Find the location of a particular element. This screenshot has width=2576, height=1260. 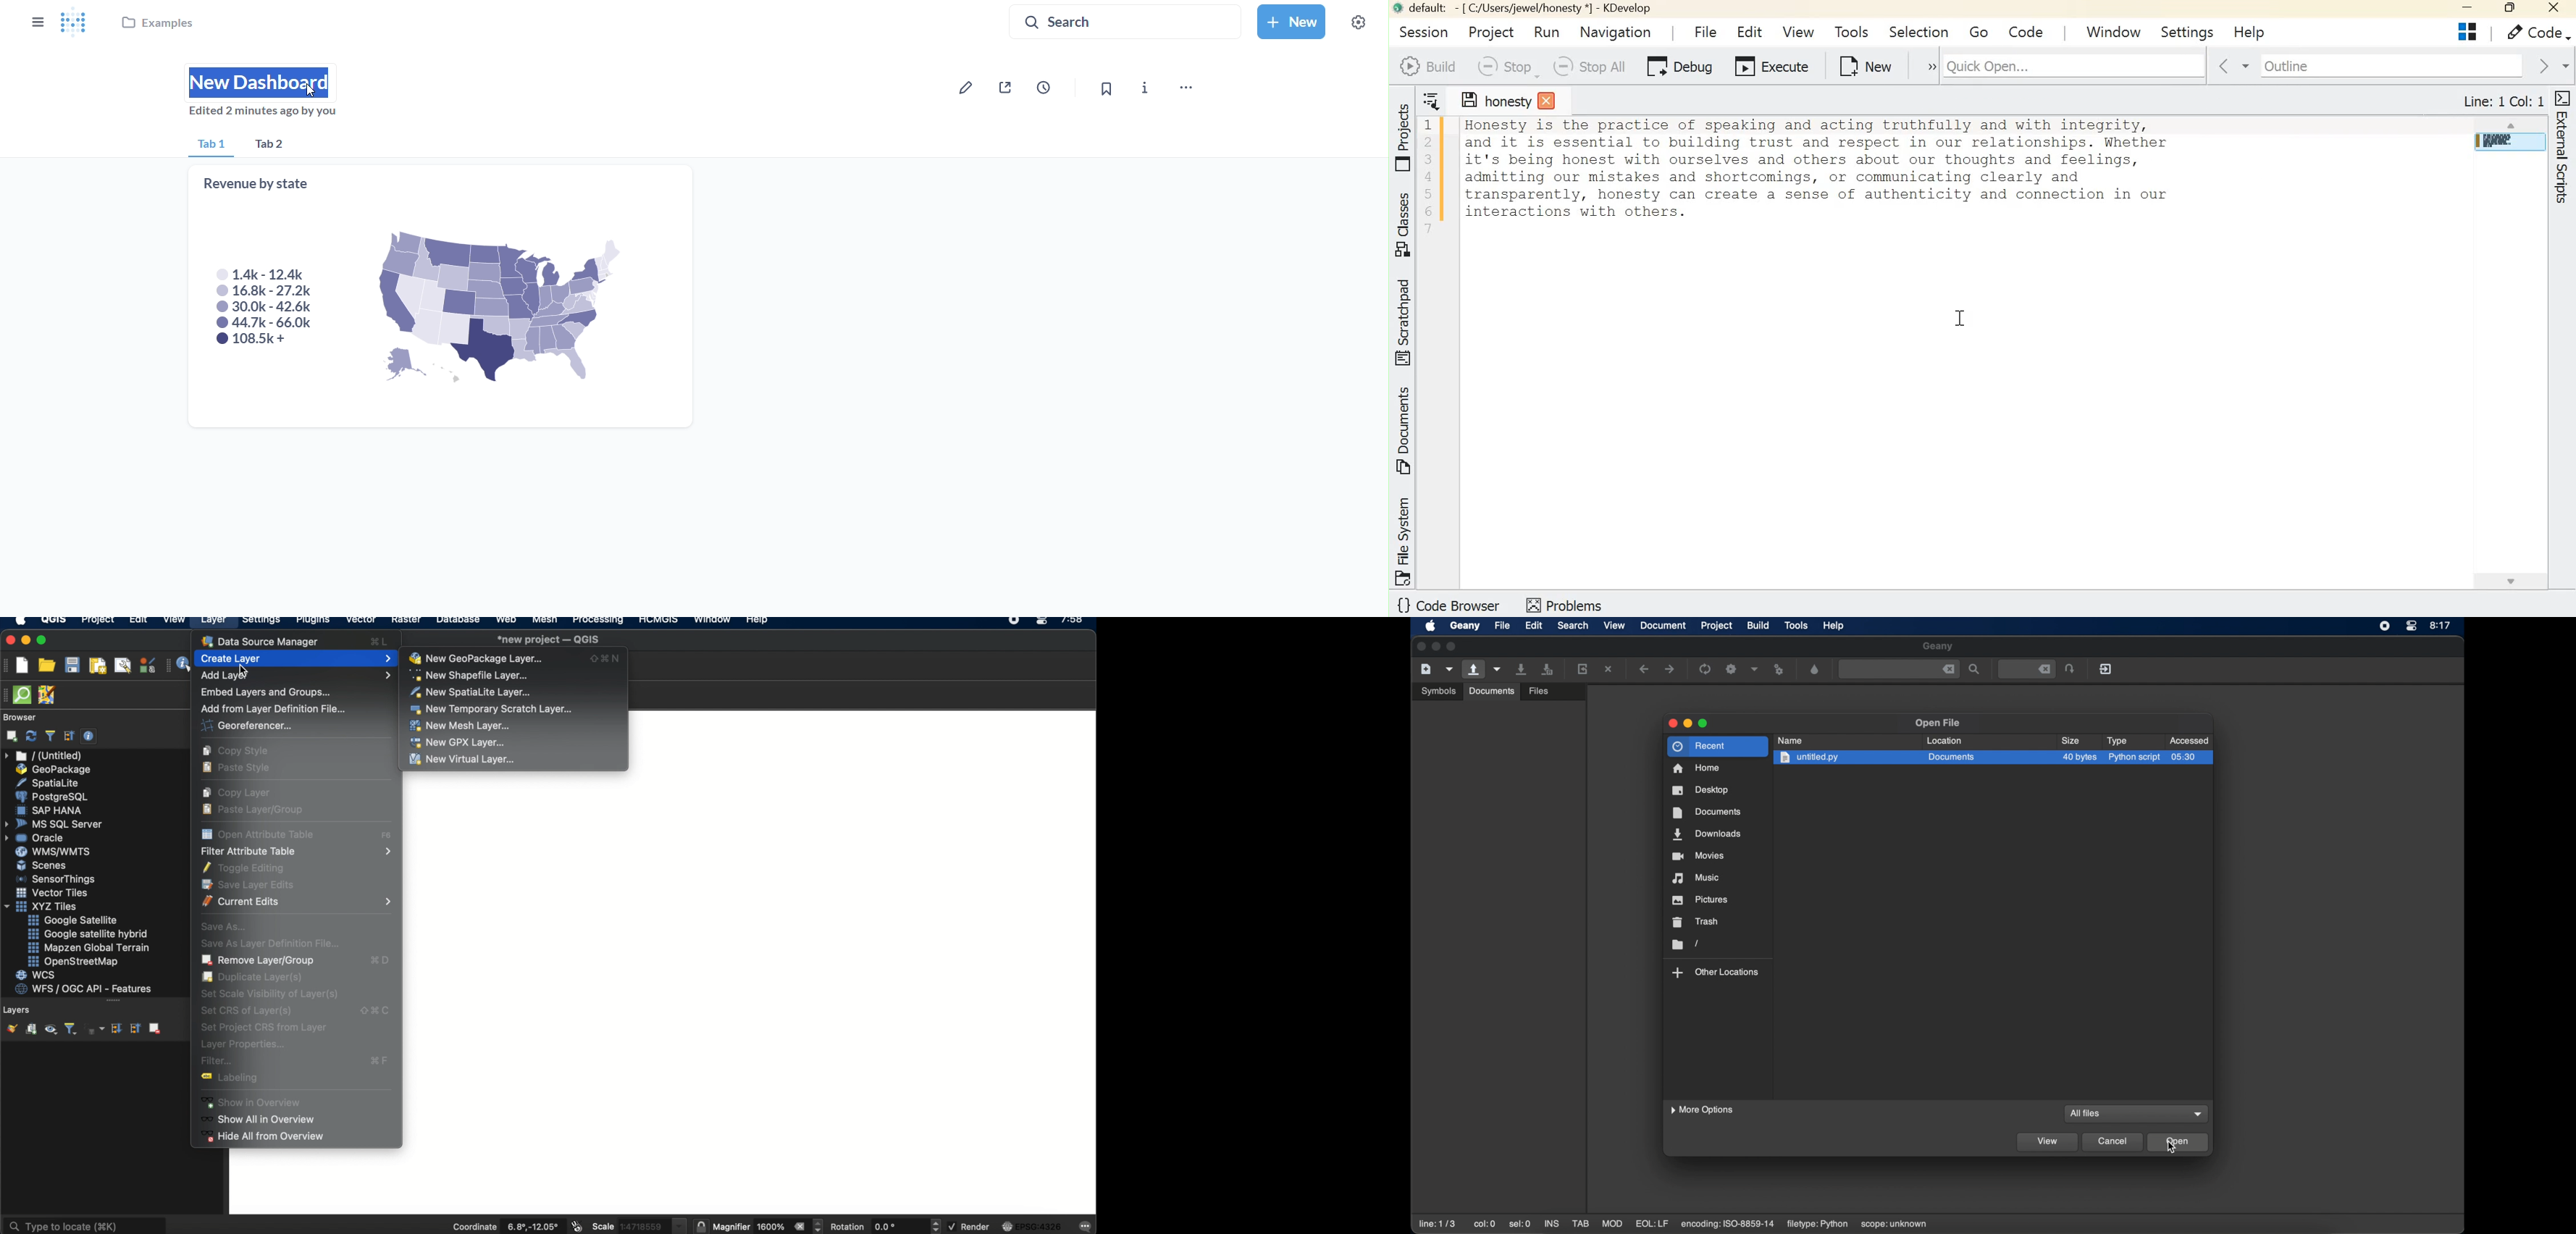

tab 1 is located at coordinates (210, 146).